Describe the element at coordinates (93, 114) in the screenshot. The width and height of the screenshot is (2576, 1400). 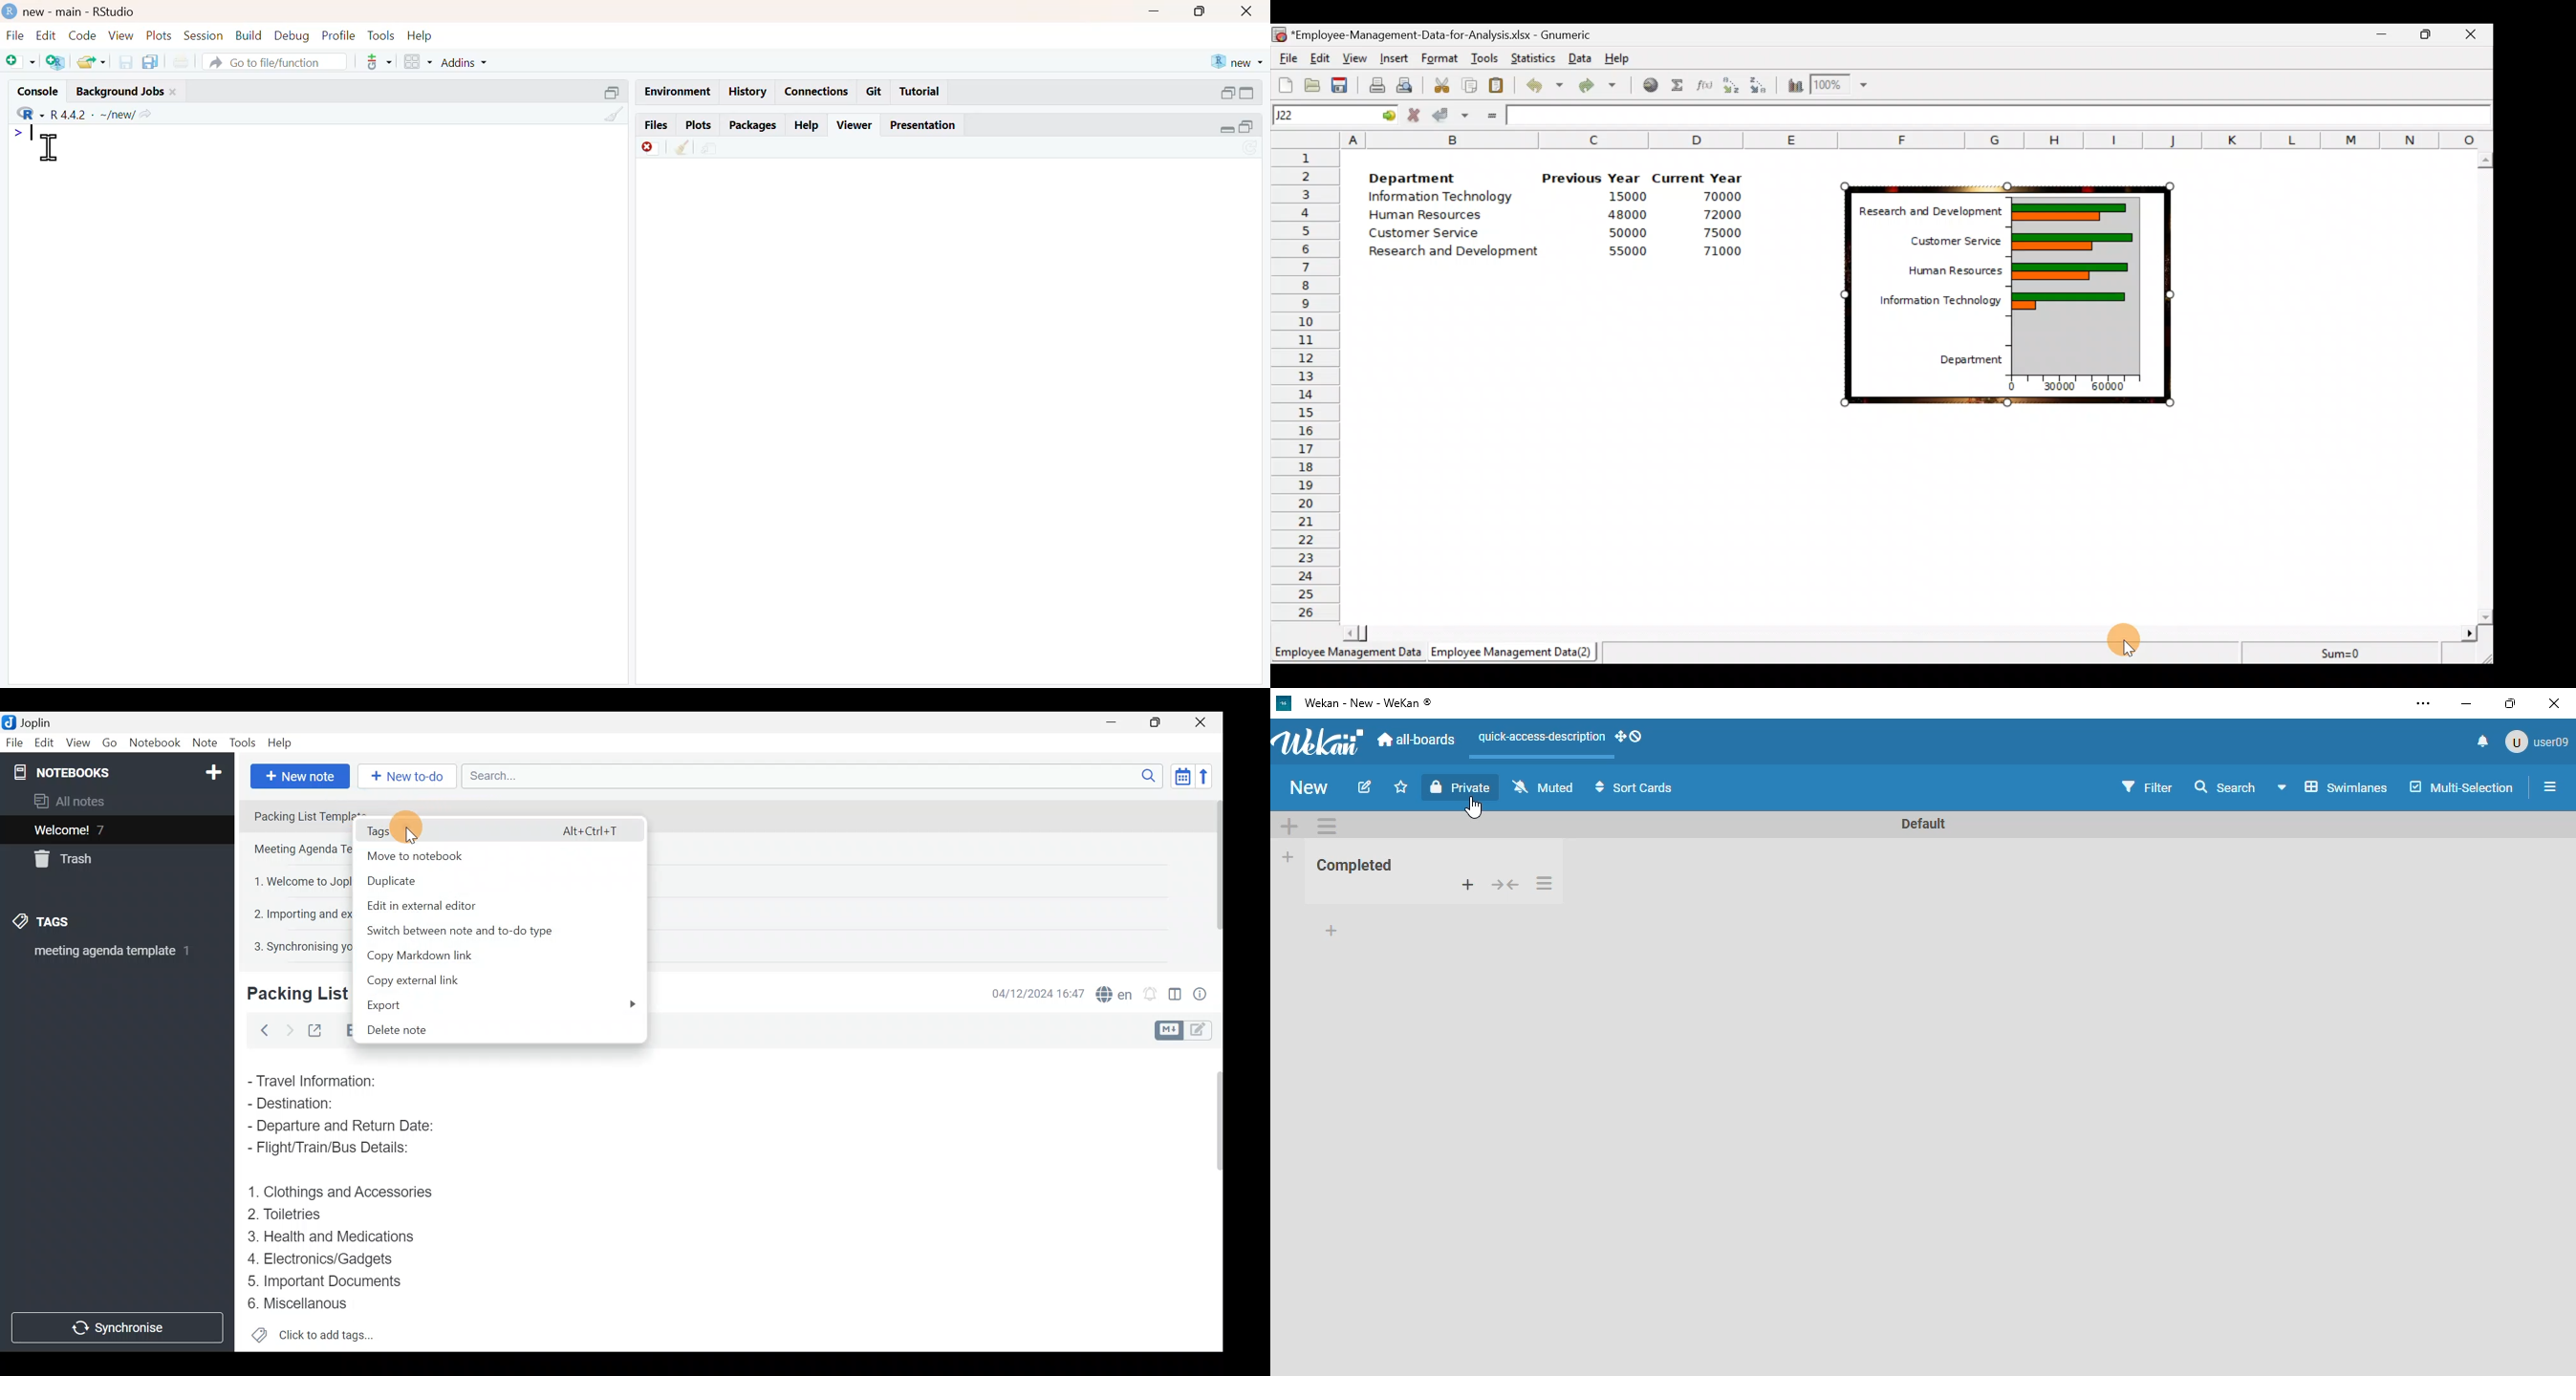
I see `R 4.4.2 ~/new/` at that location.